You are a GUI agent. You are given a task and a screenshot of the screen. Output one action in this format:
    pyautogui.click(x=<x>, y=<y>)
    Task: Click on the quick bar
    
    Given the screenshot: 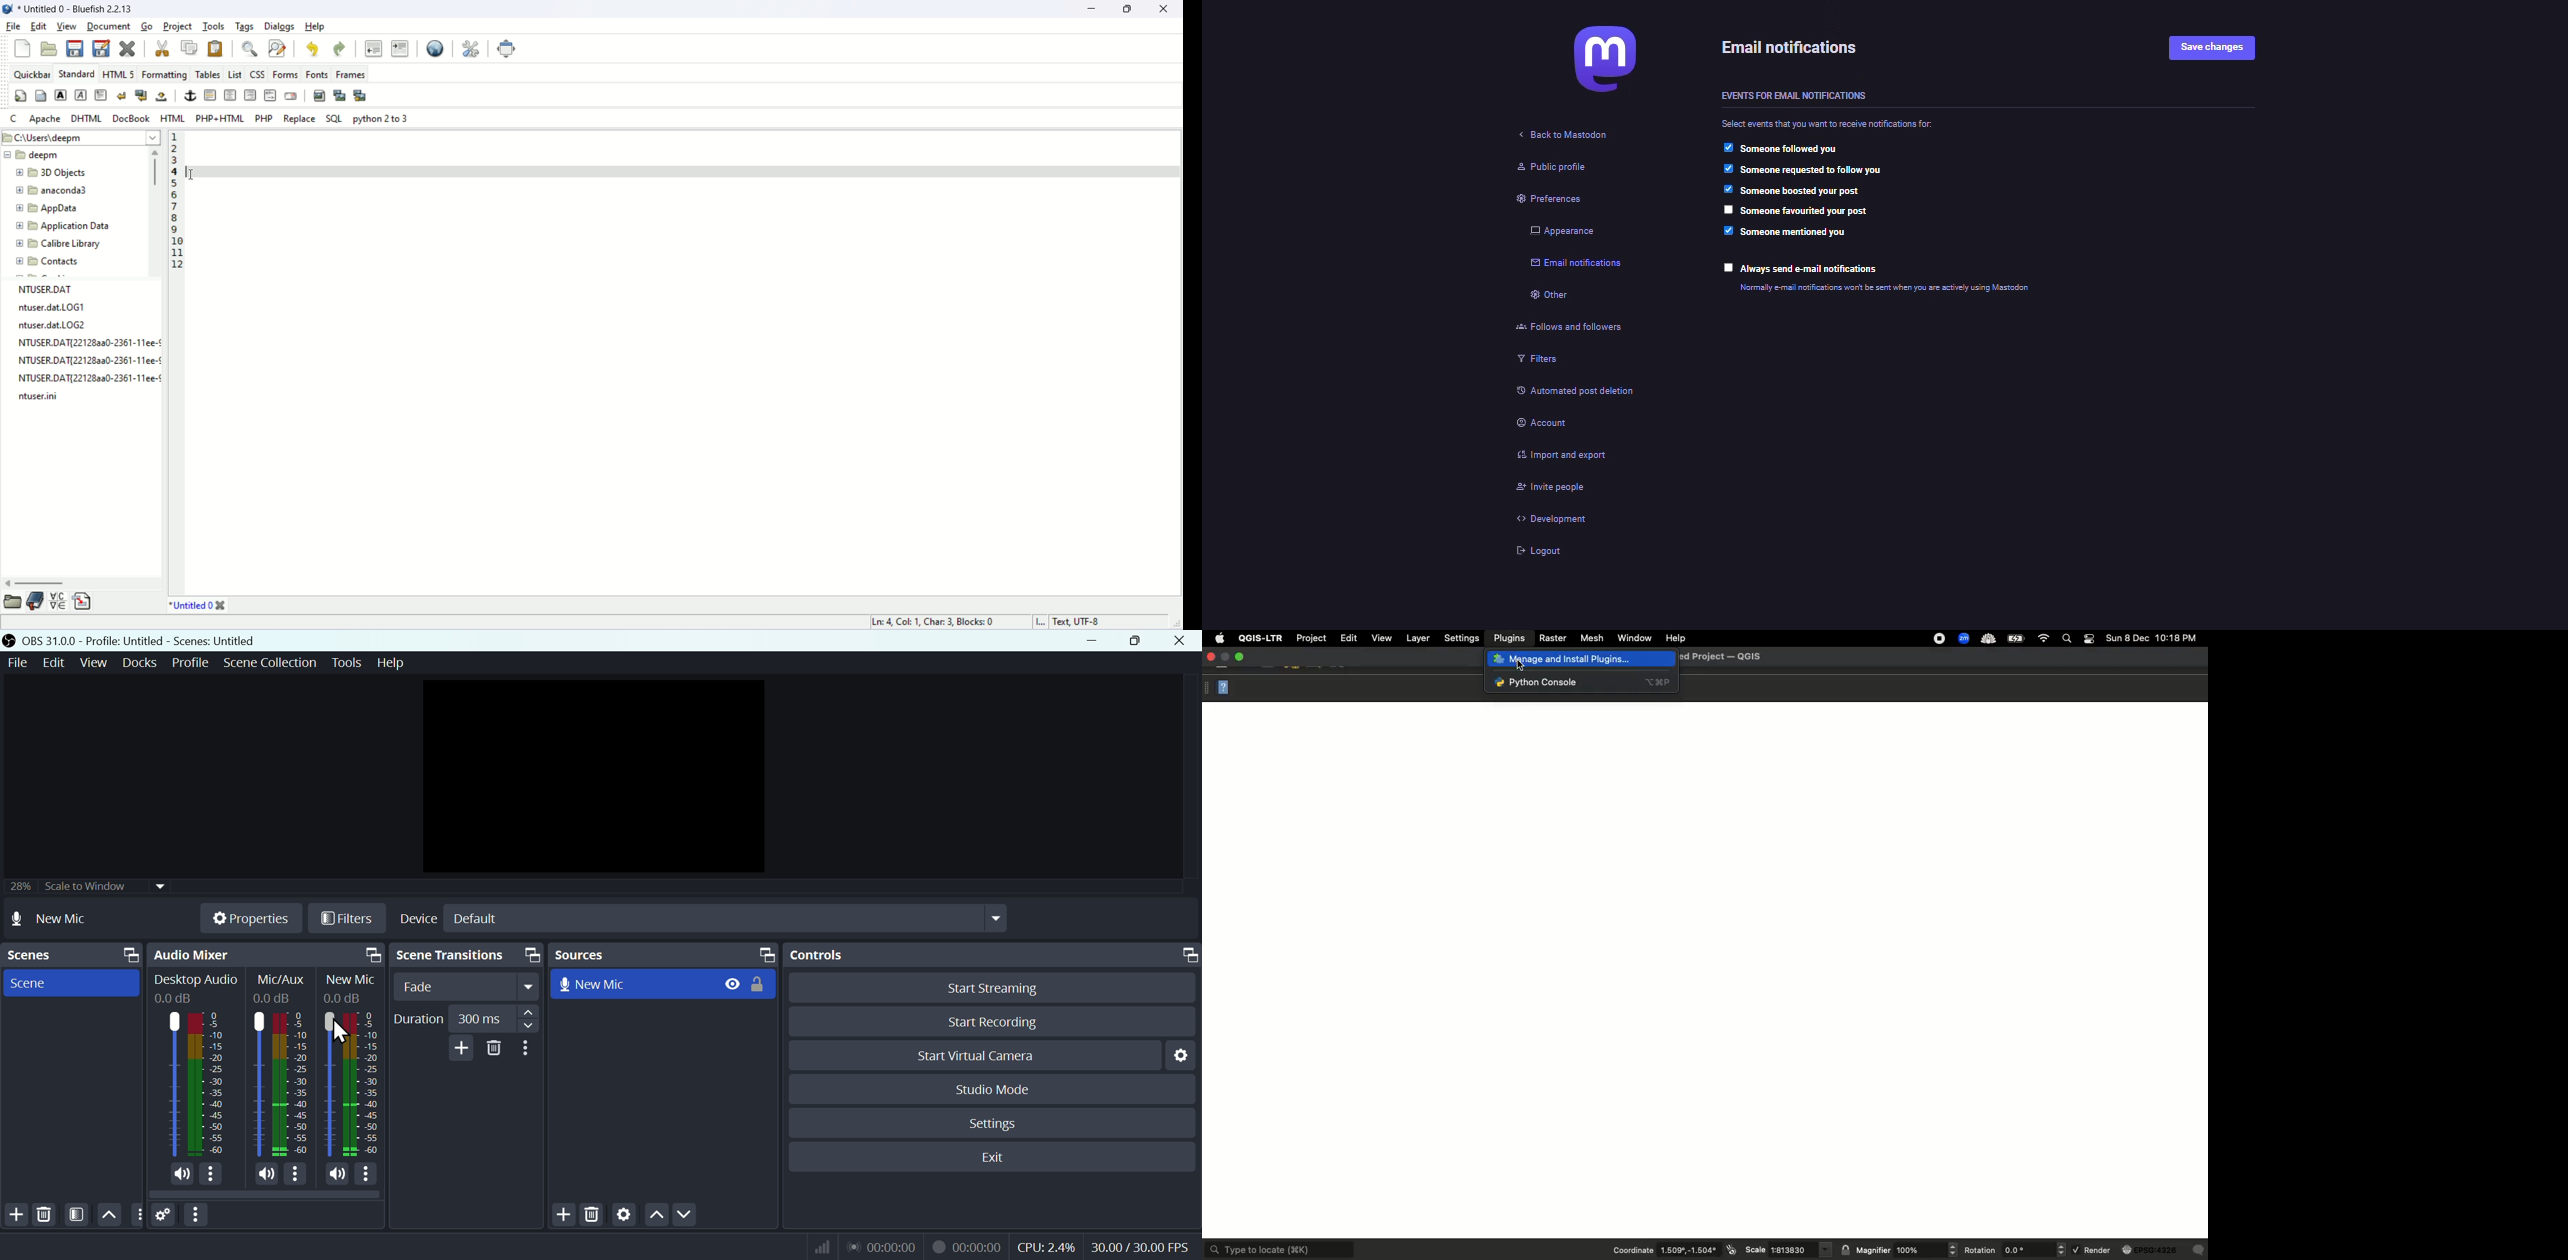 What is the action you would take?
    pyautogui.click(x=30, y=72)
    